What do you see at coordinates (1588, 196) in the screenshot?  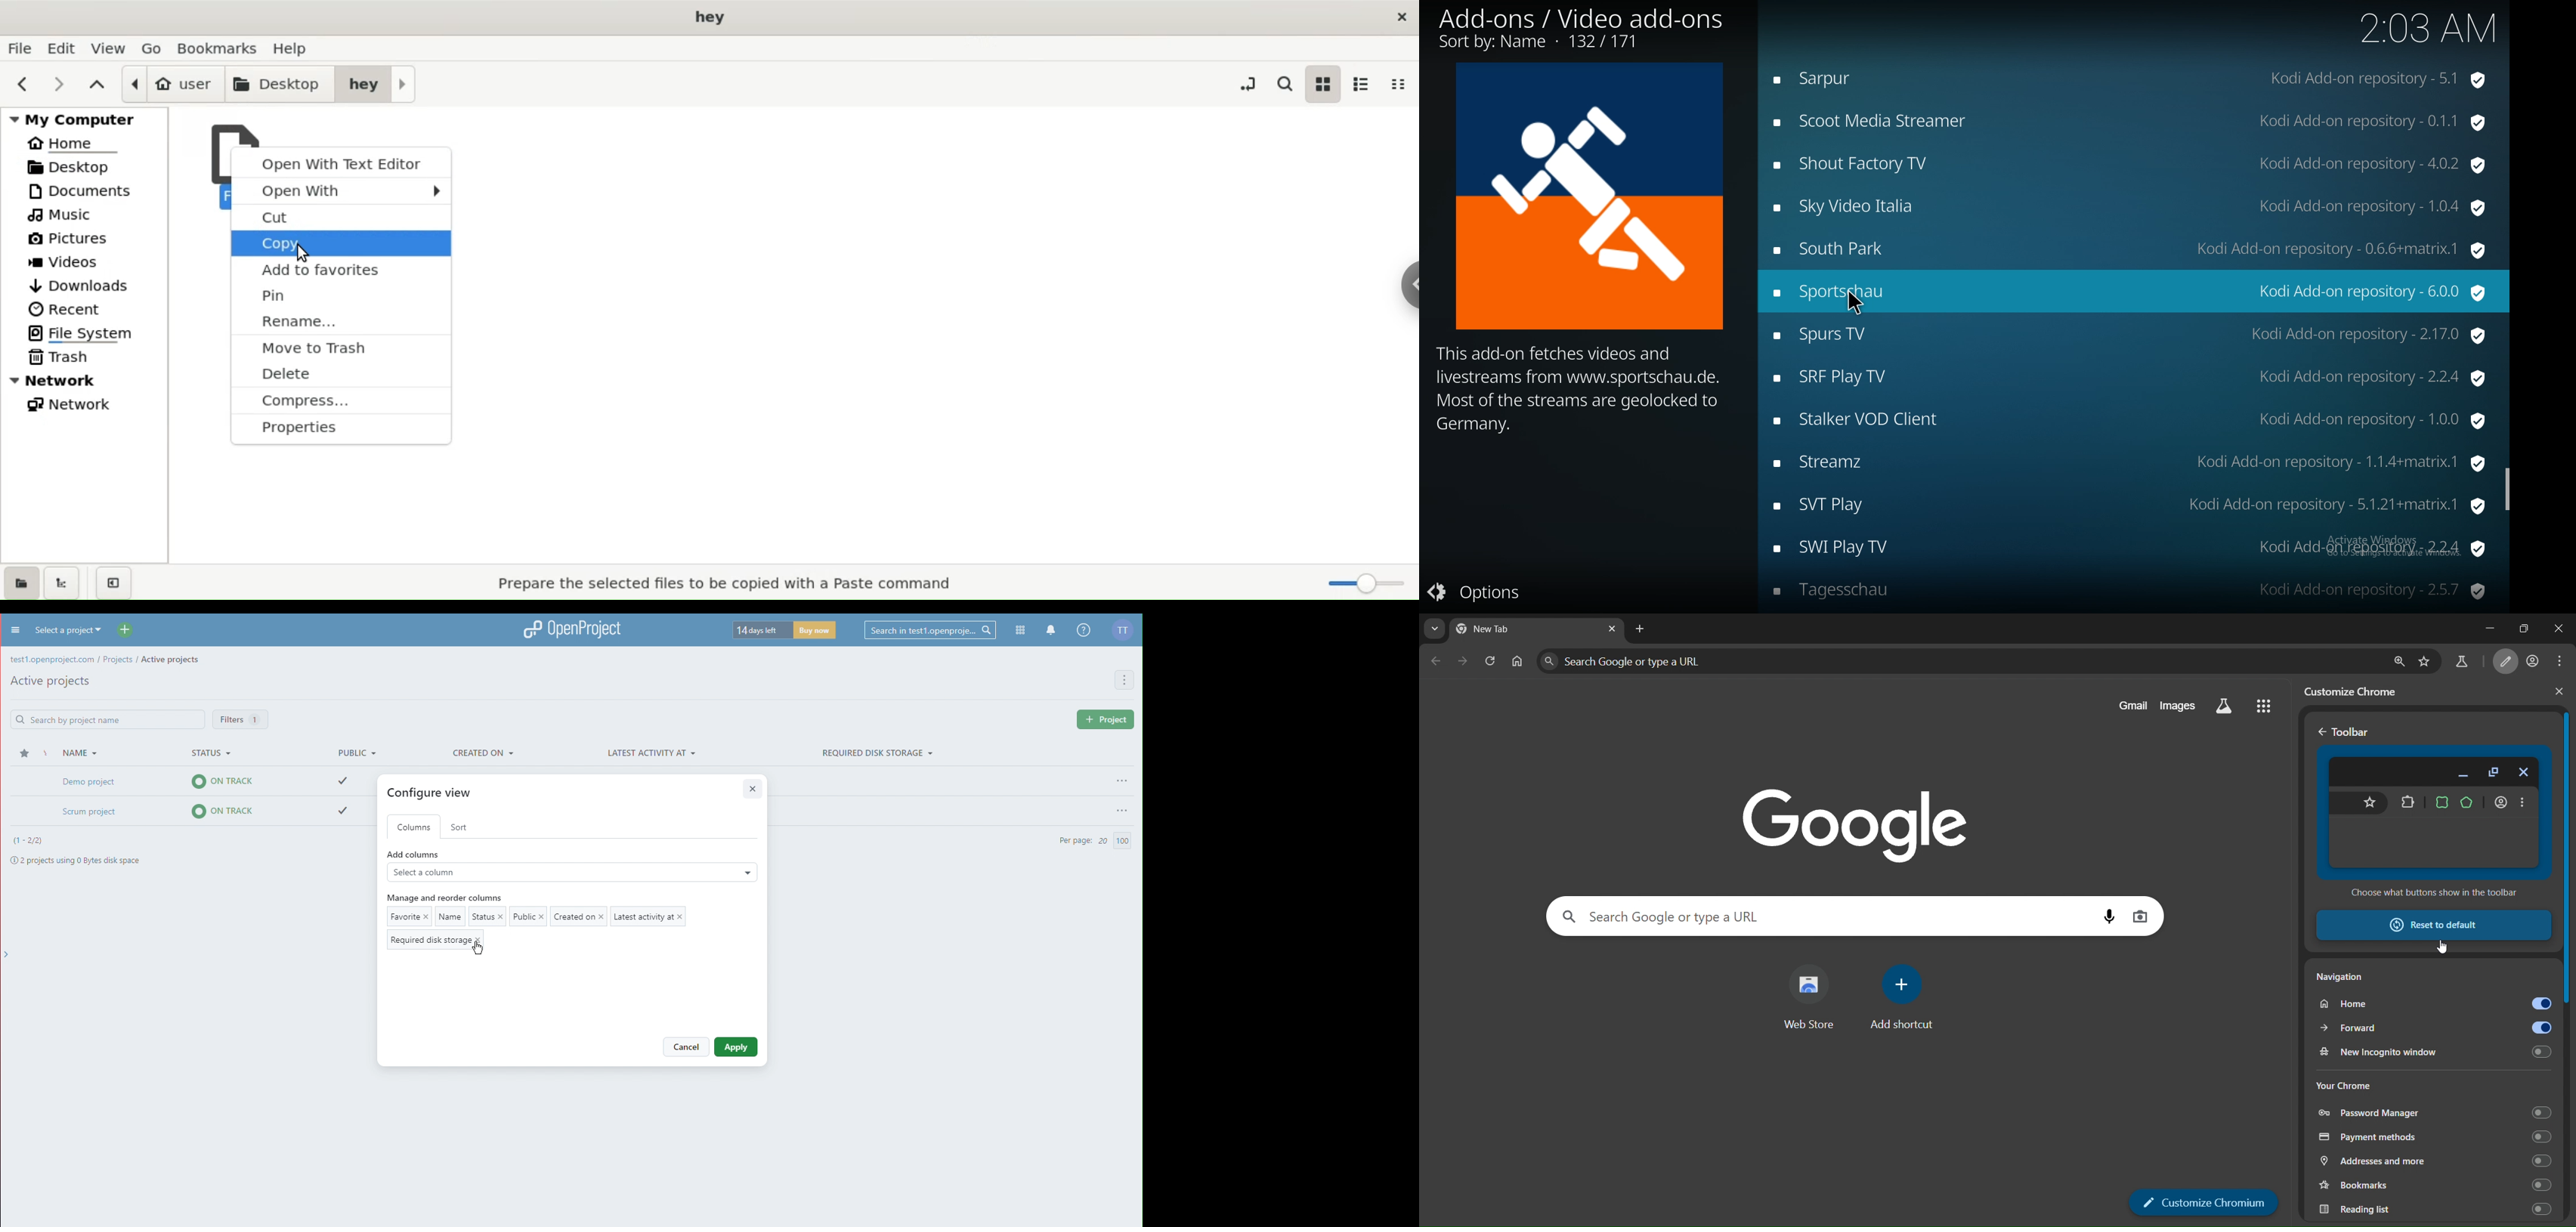 I see `icon` at bounding box center [1588, 196].